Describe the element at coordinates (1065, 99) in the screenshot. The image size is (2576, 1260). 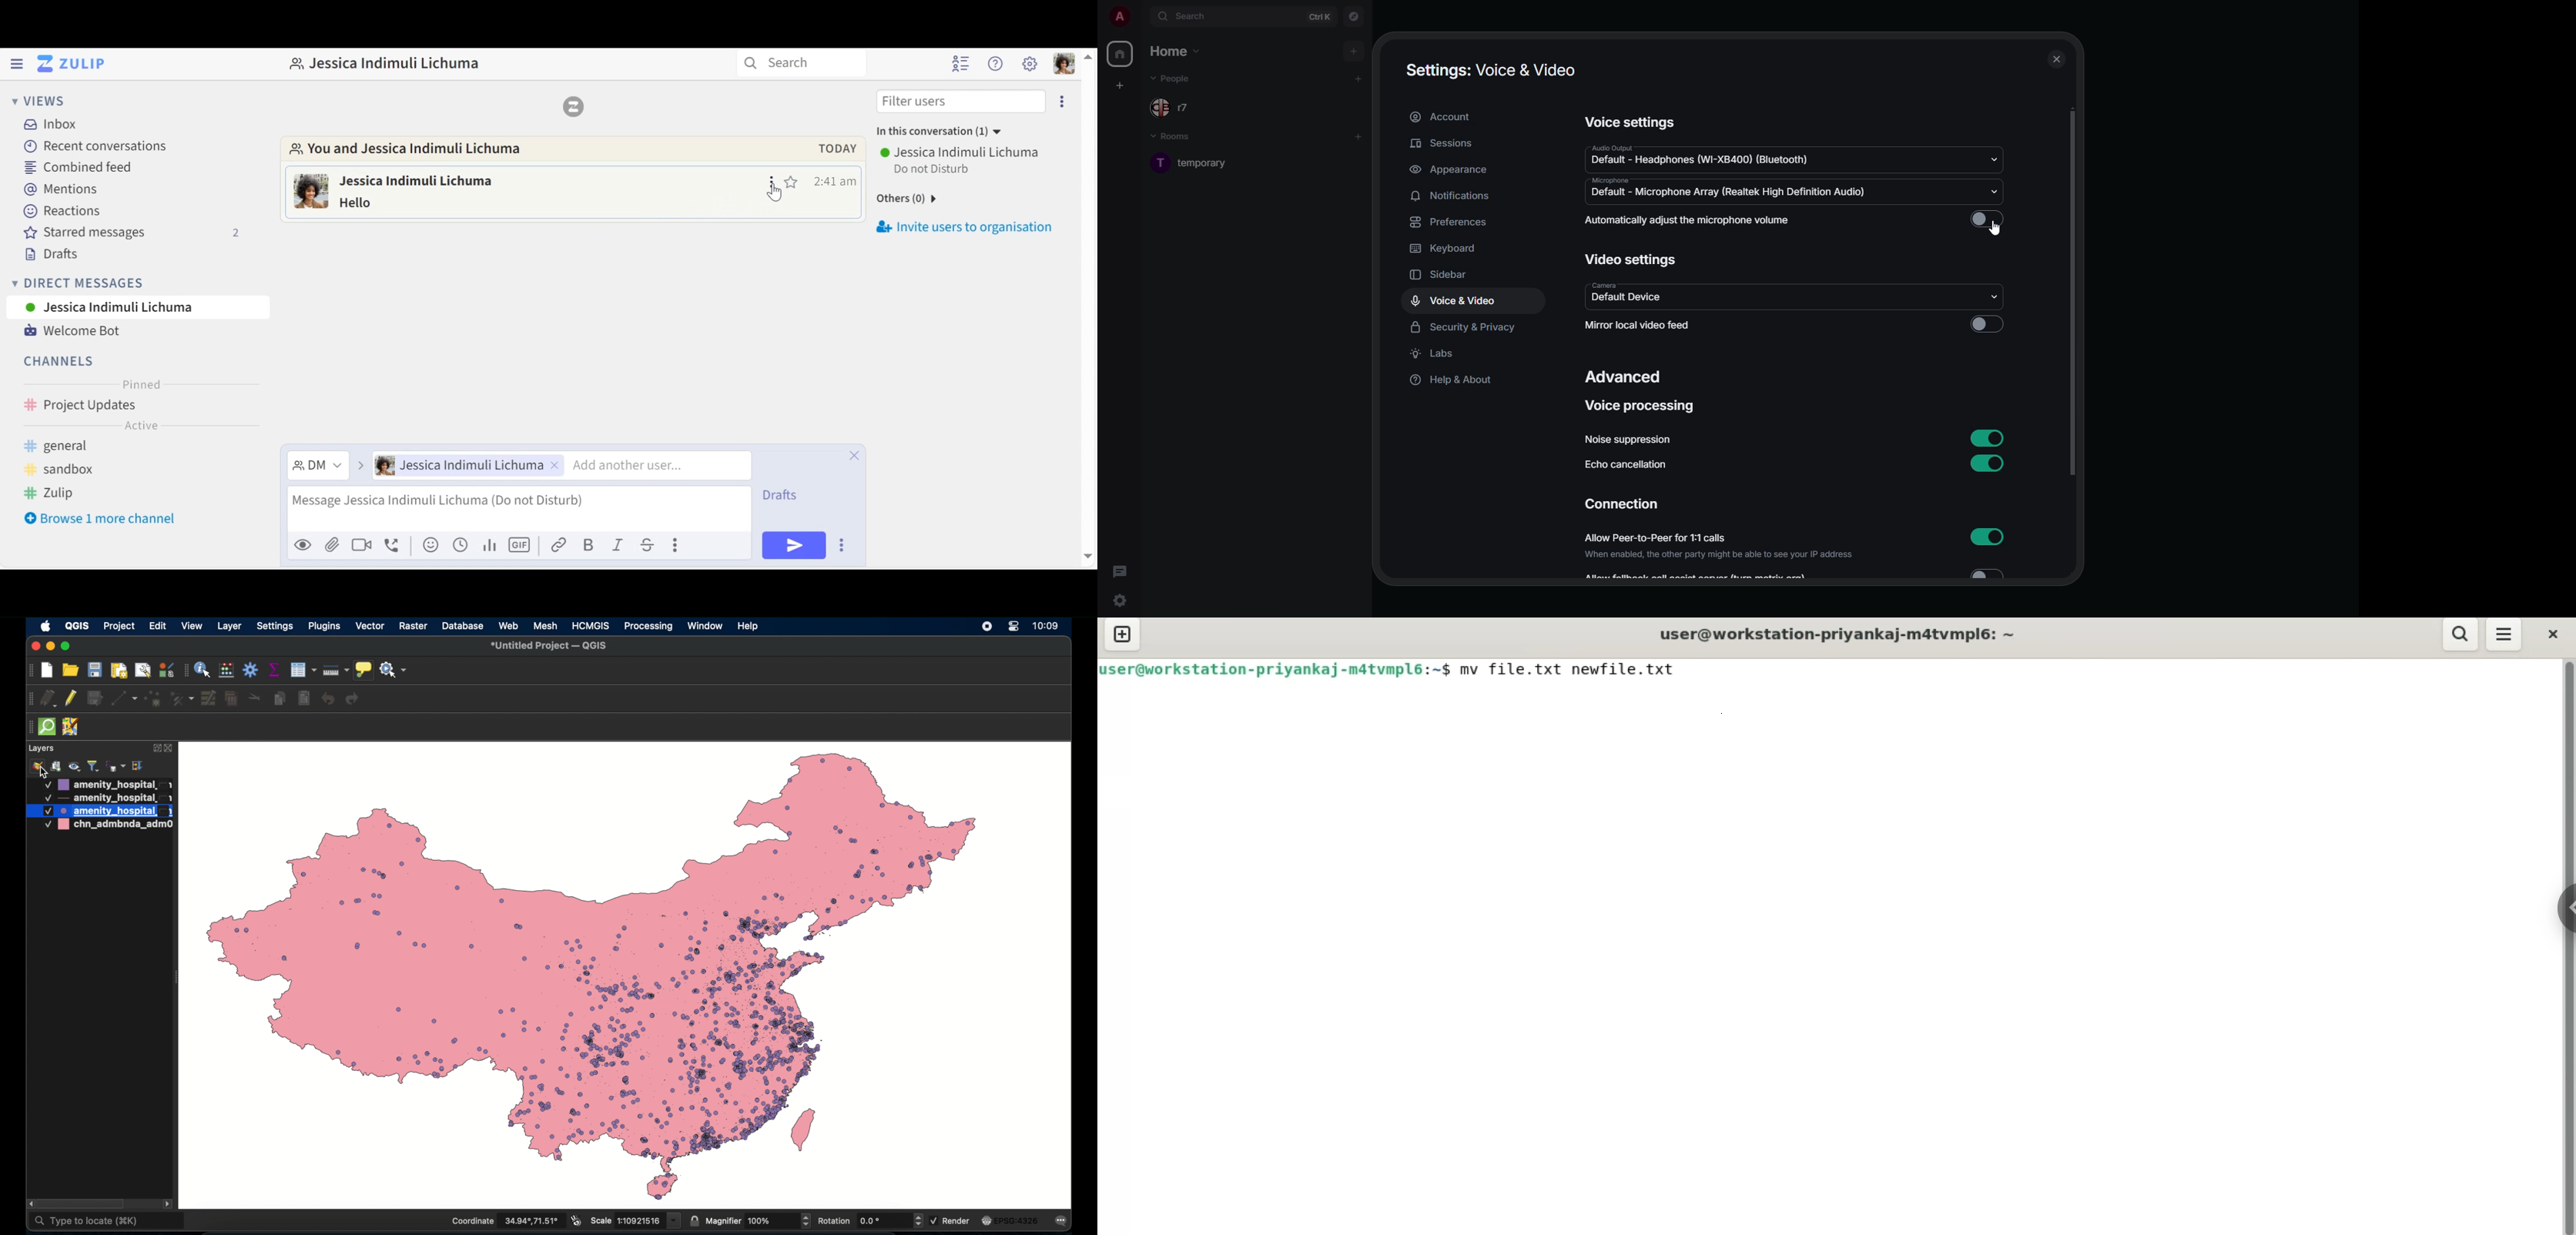
I see `Invite users to organisation` at that location.